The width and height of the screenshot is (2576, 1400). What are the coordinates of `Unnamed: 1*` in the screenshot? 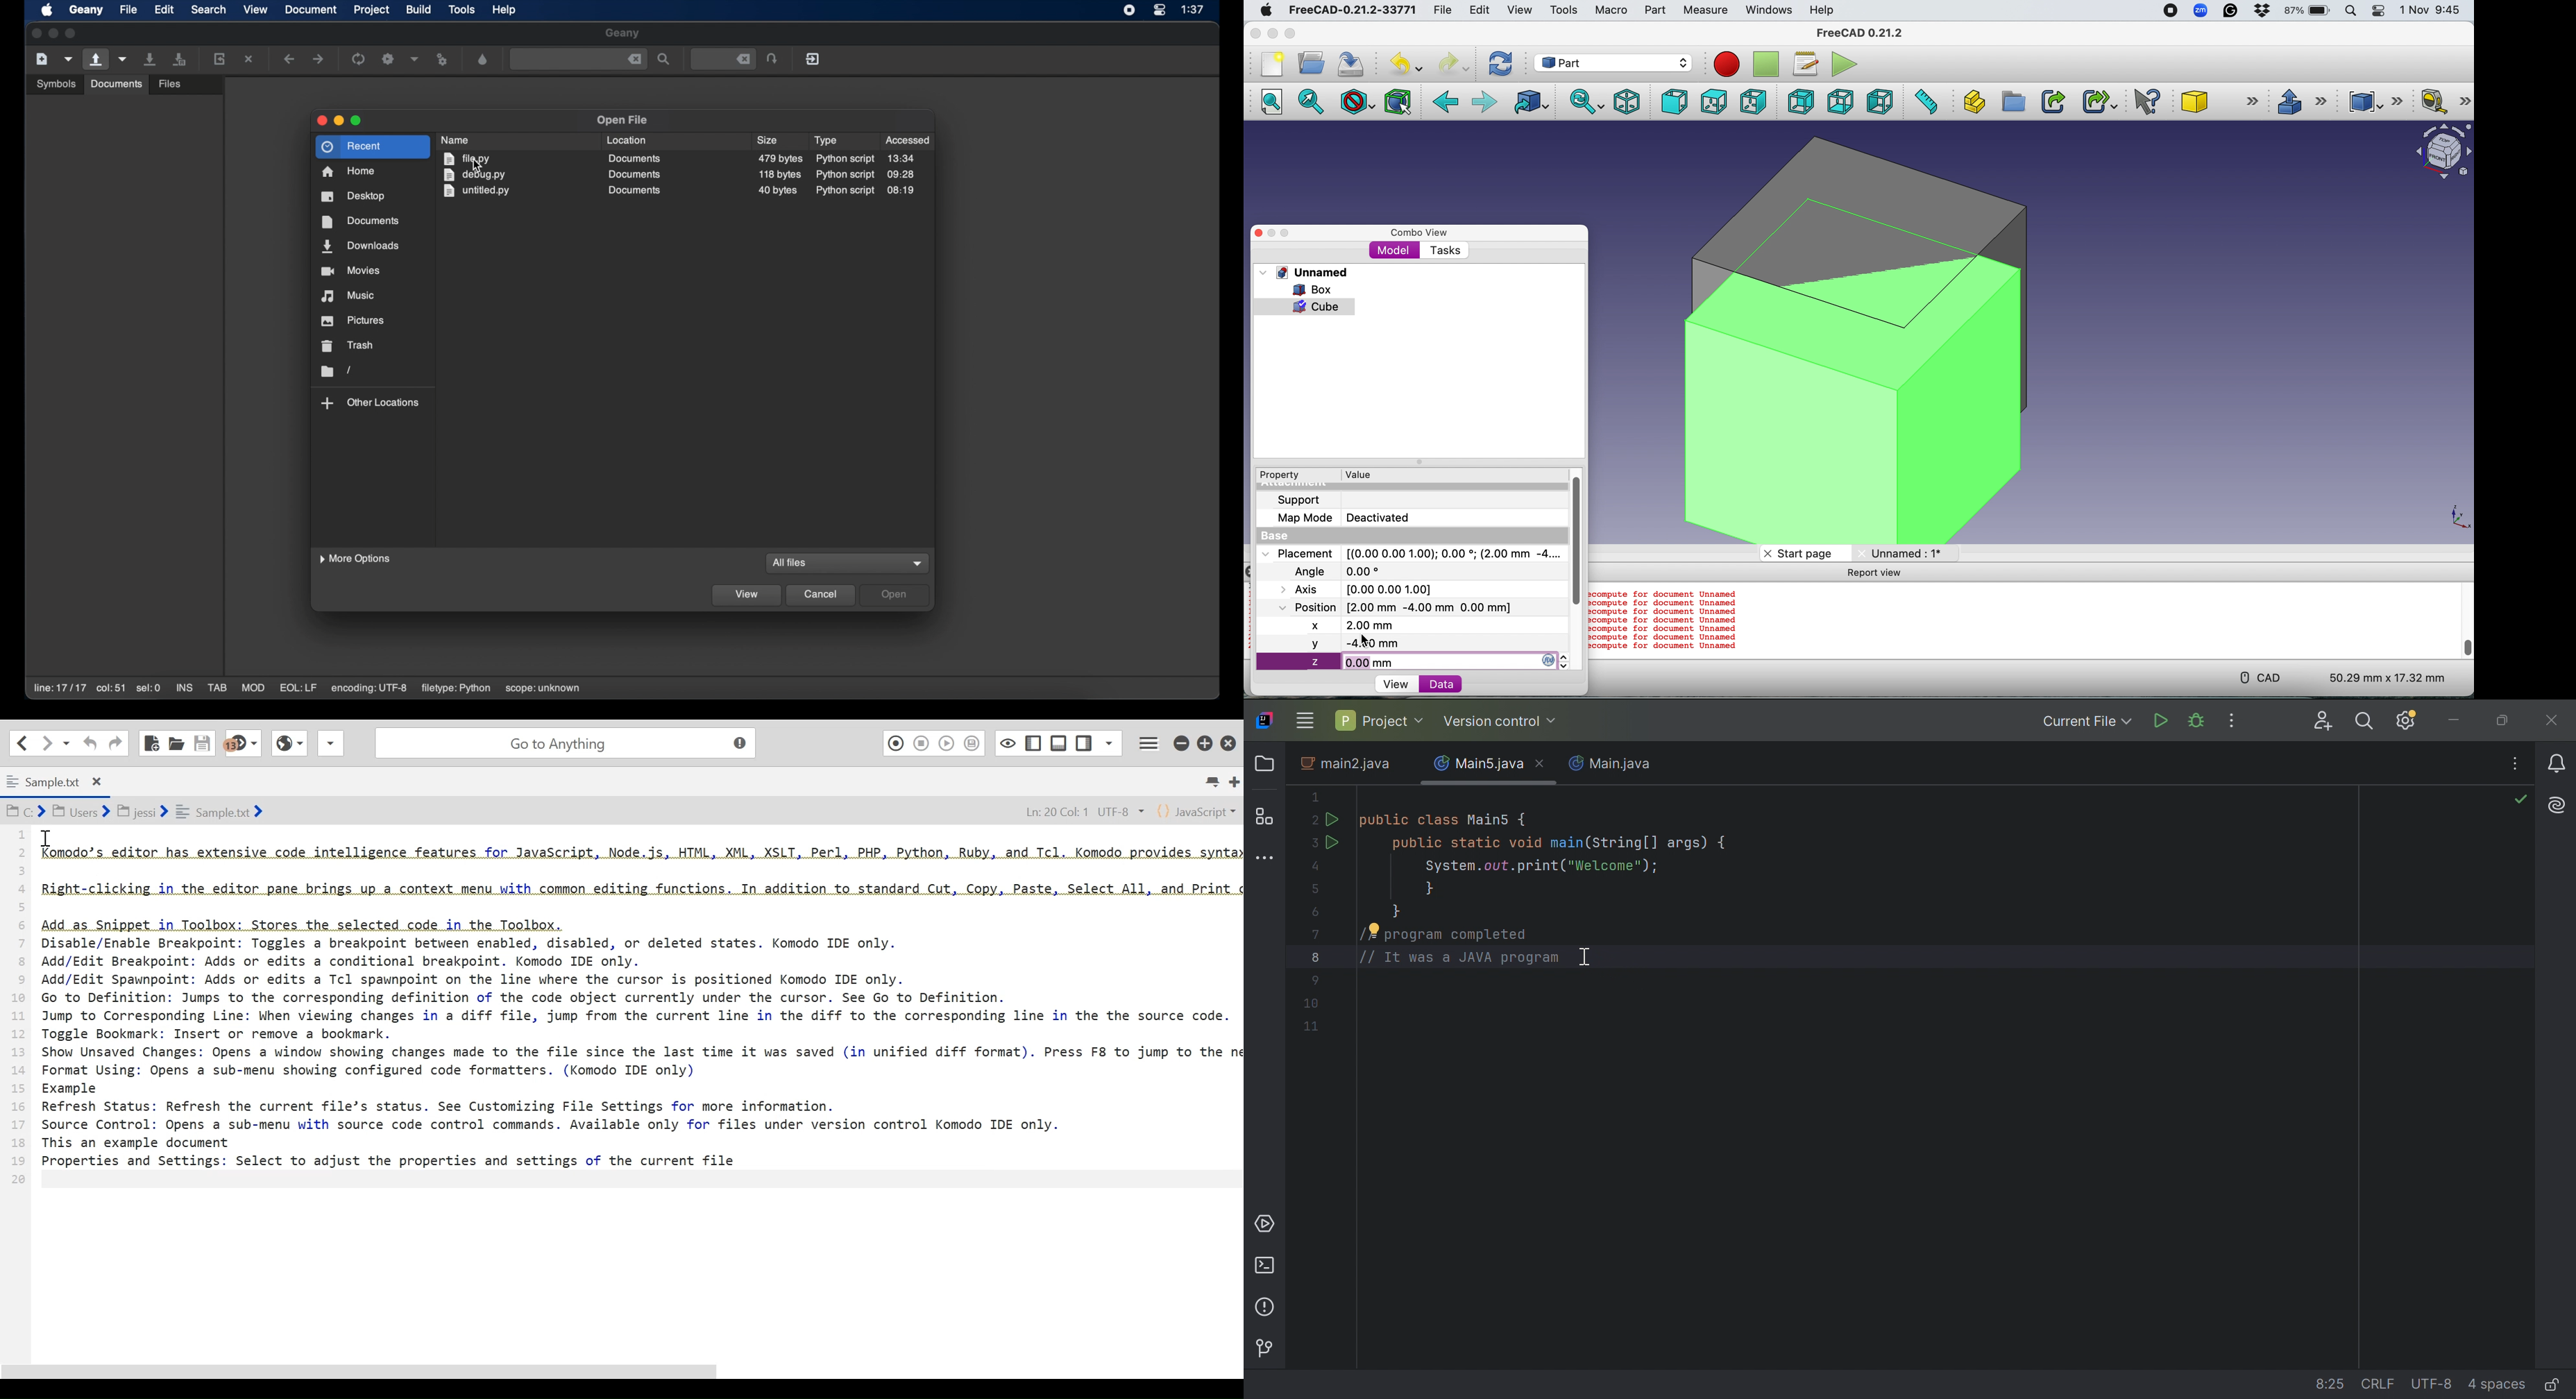 It's located at (1910, 553).